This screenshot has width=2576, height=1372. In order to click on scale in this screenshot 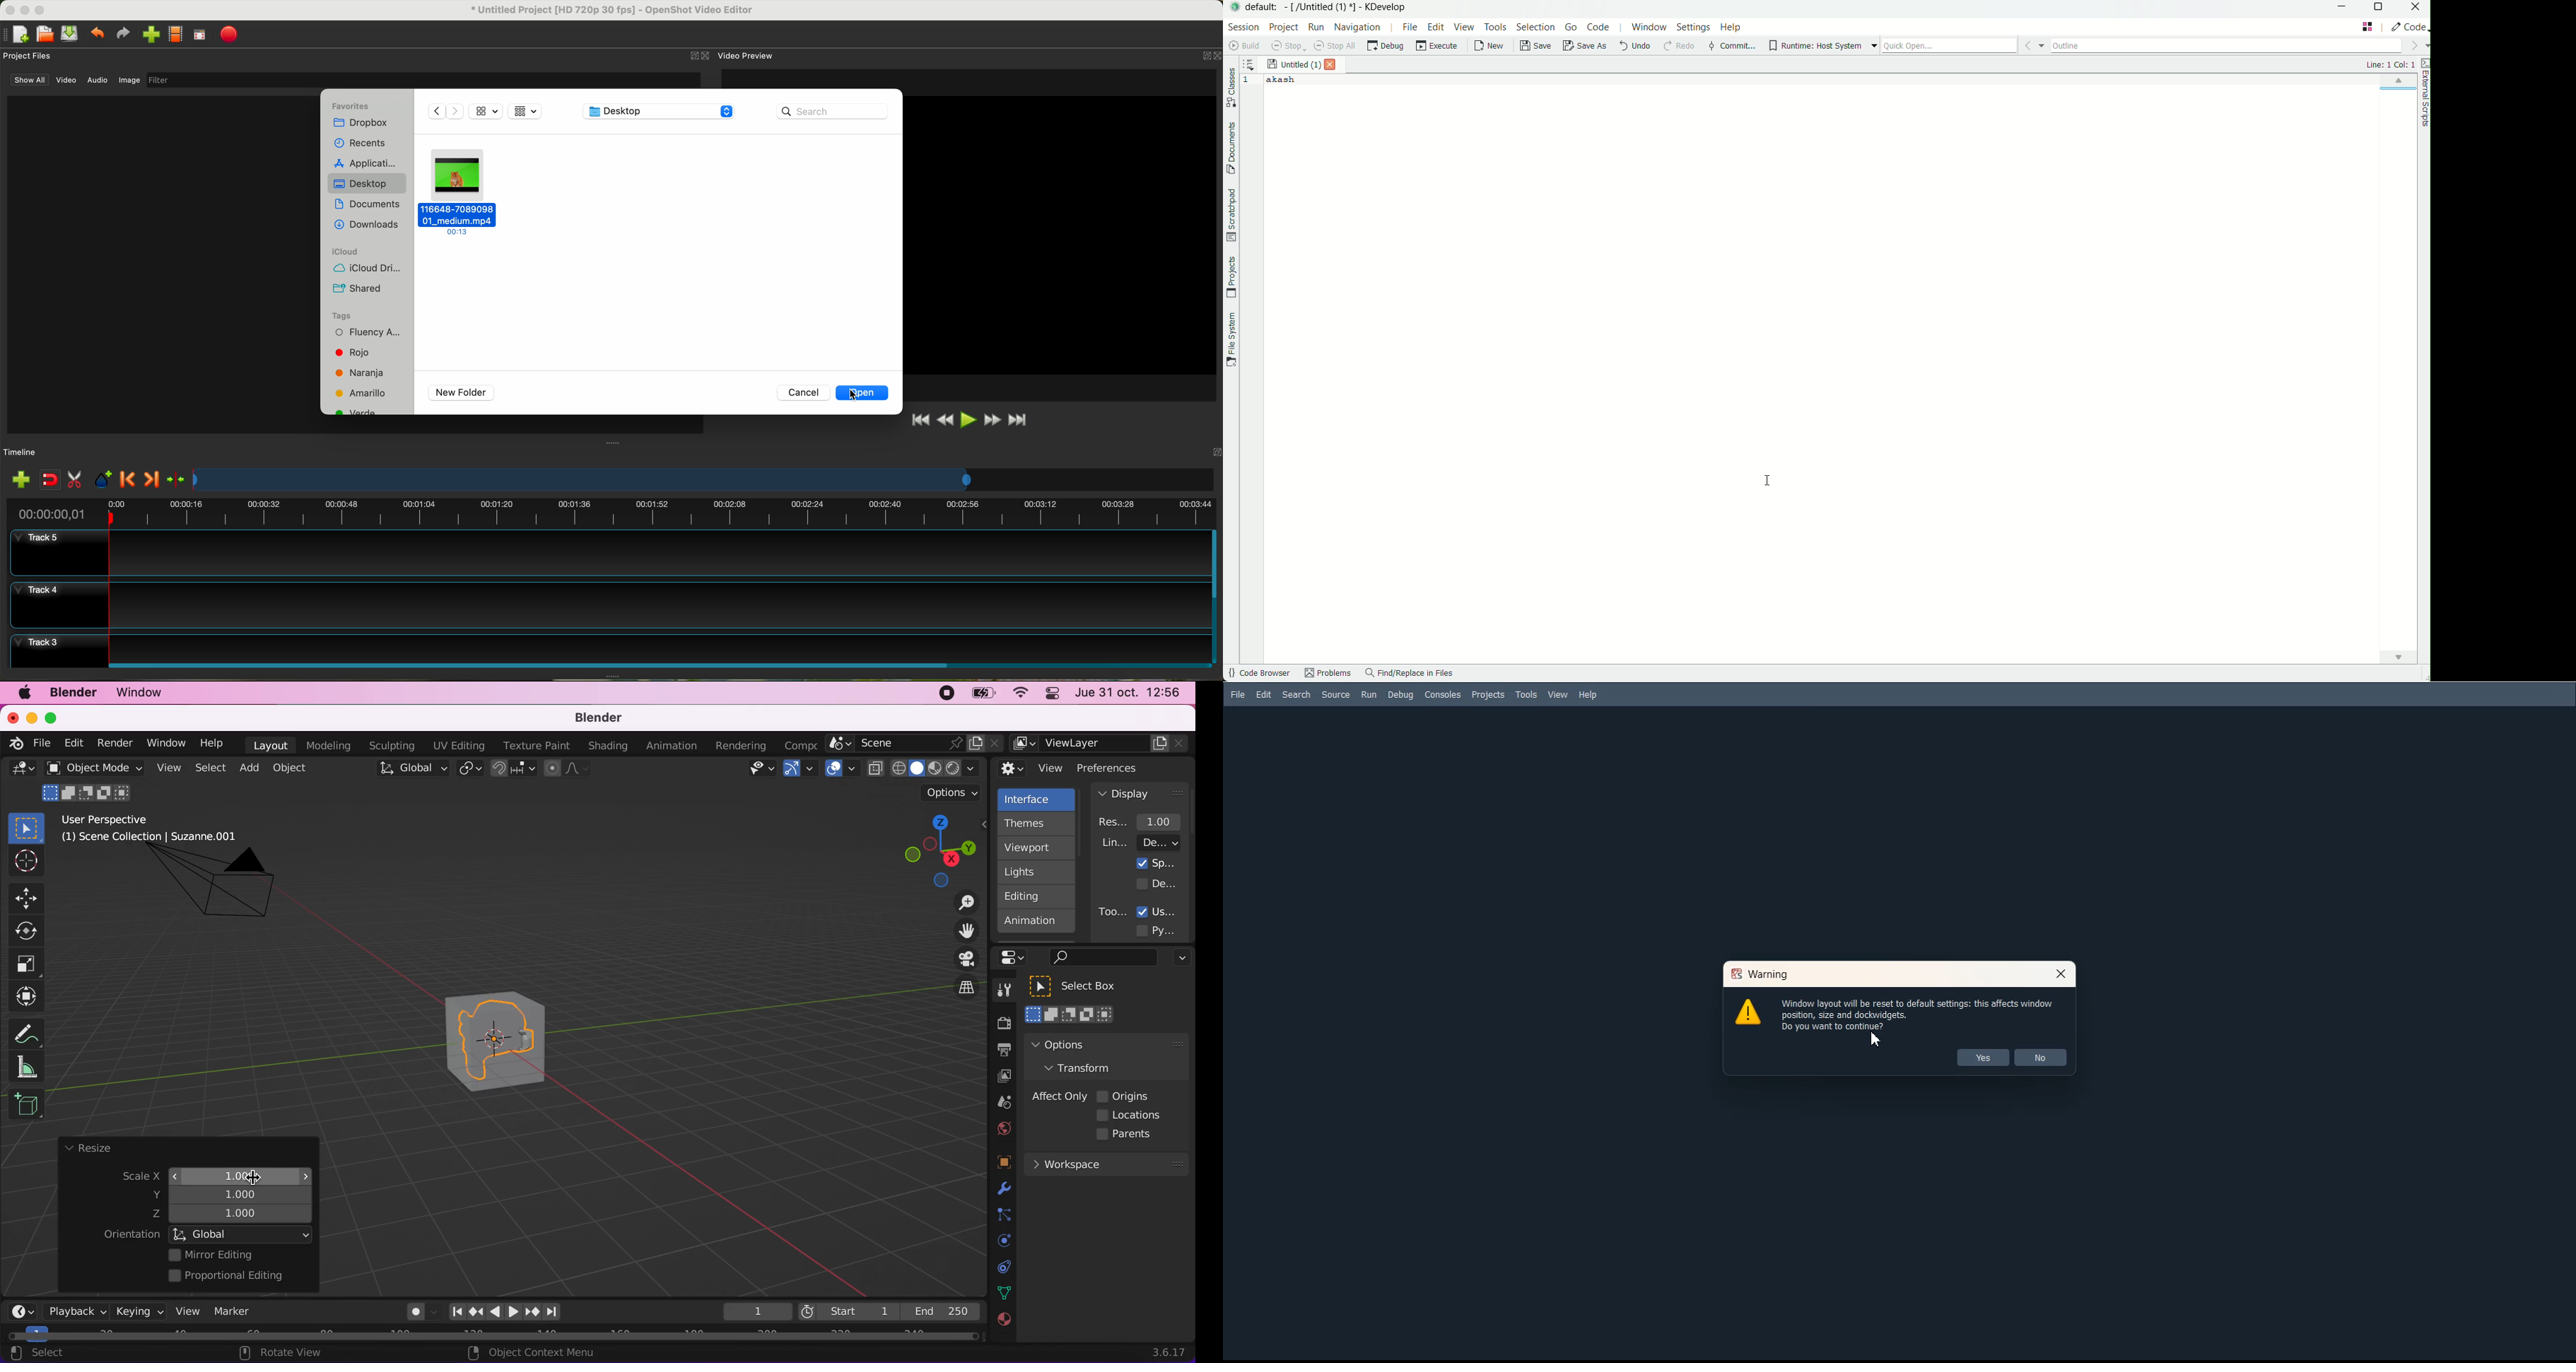, I will do `click(132, 1177)`.